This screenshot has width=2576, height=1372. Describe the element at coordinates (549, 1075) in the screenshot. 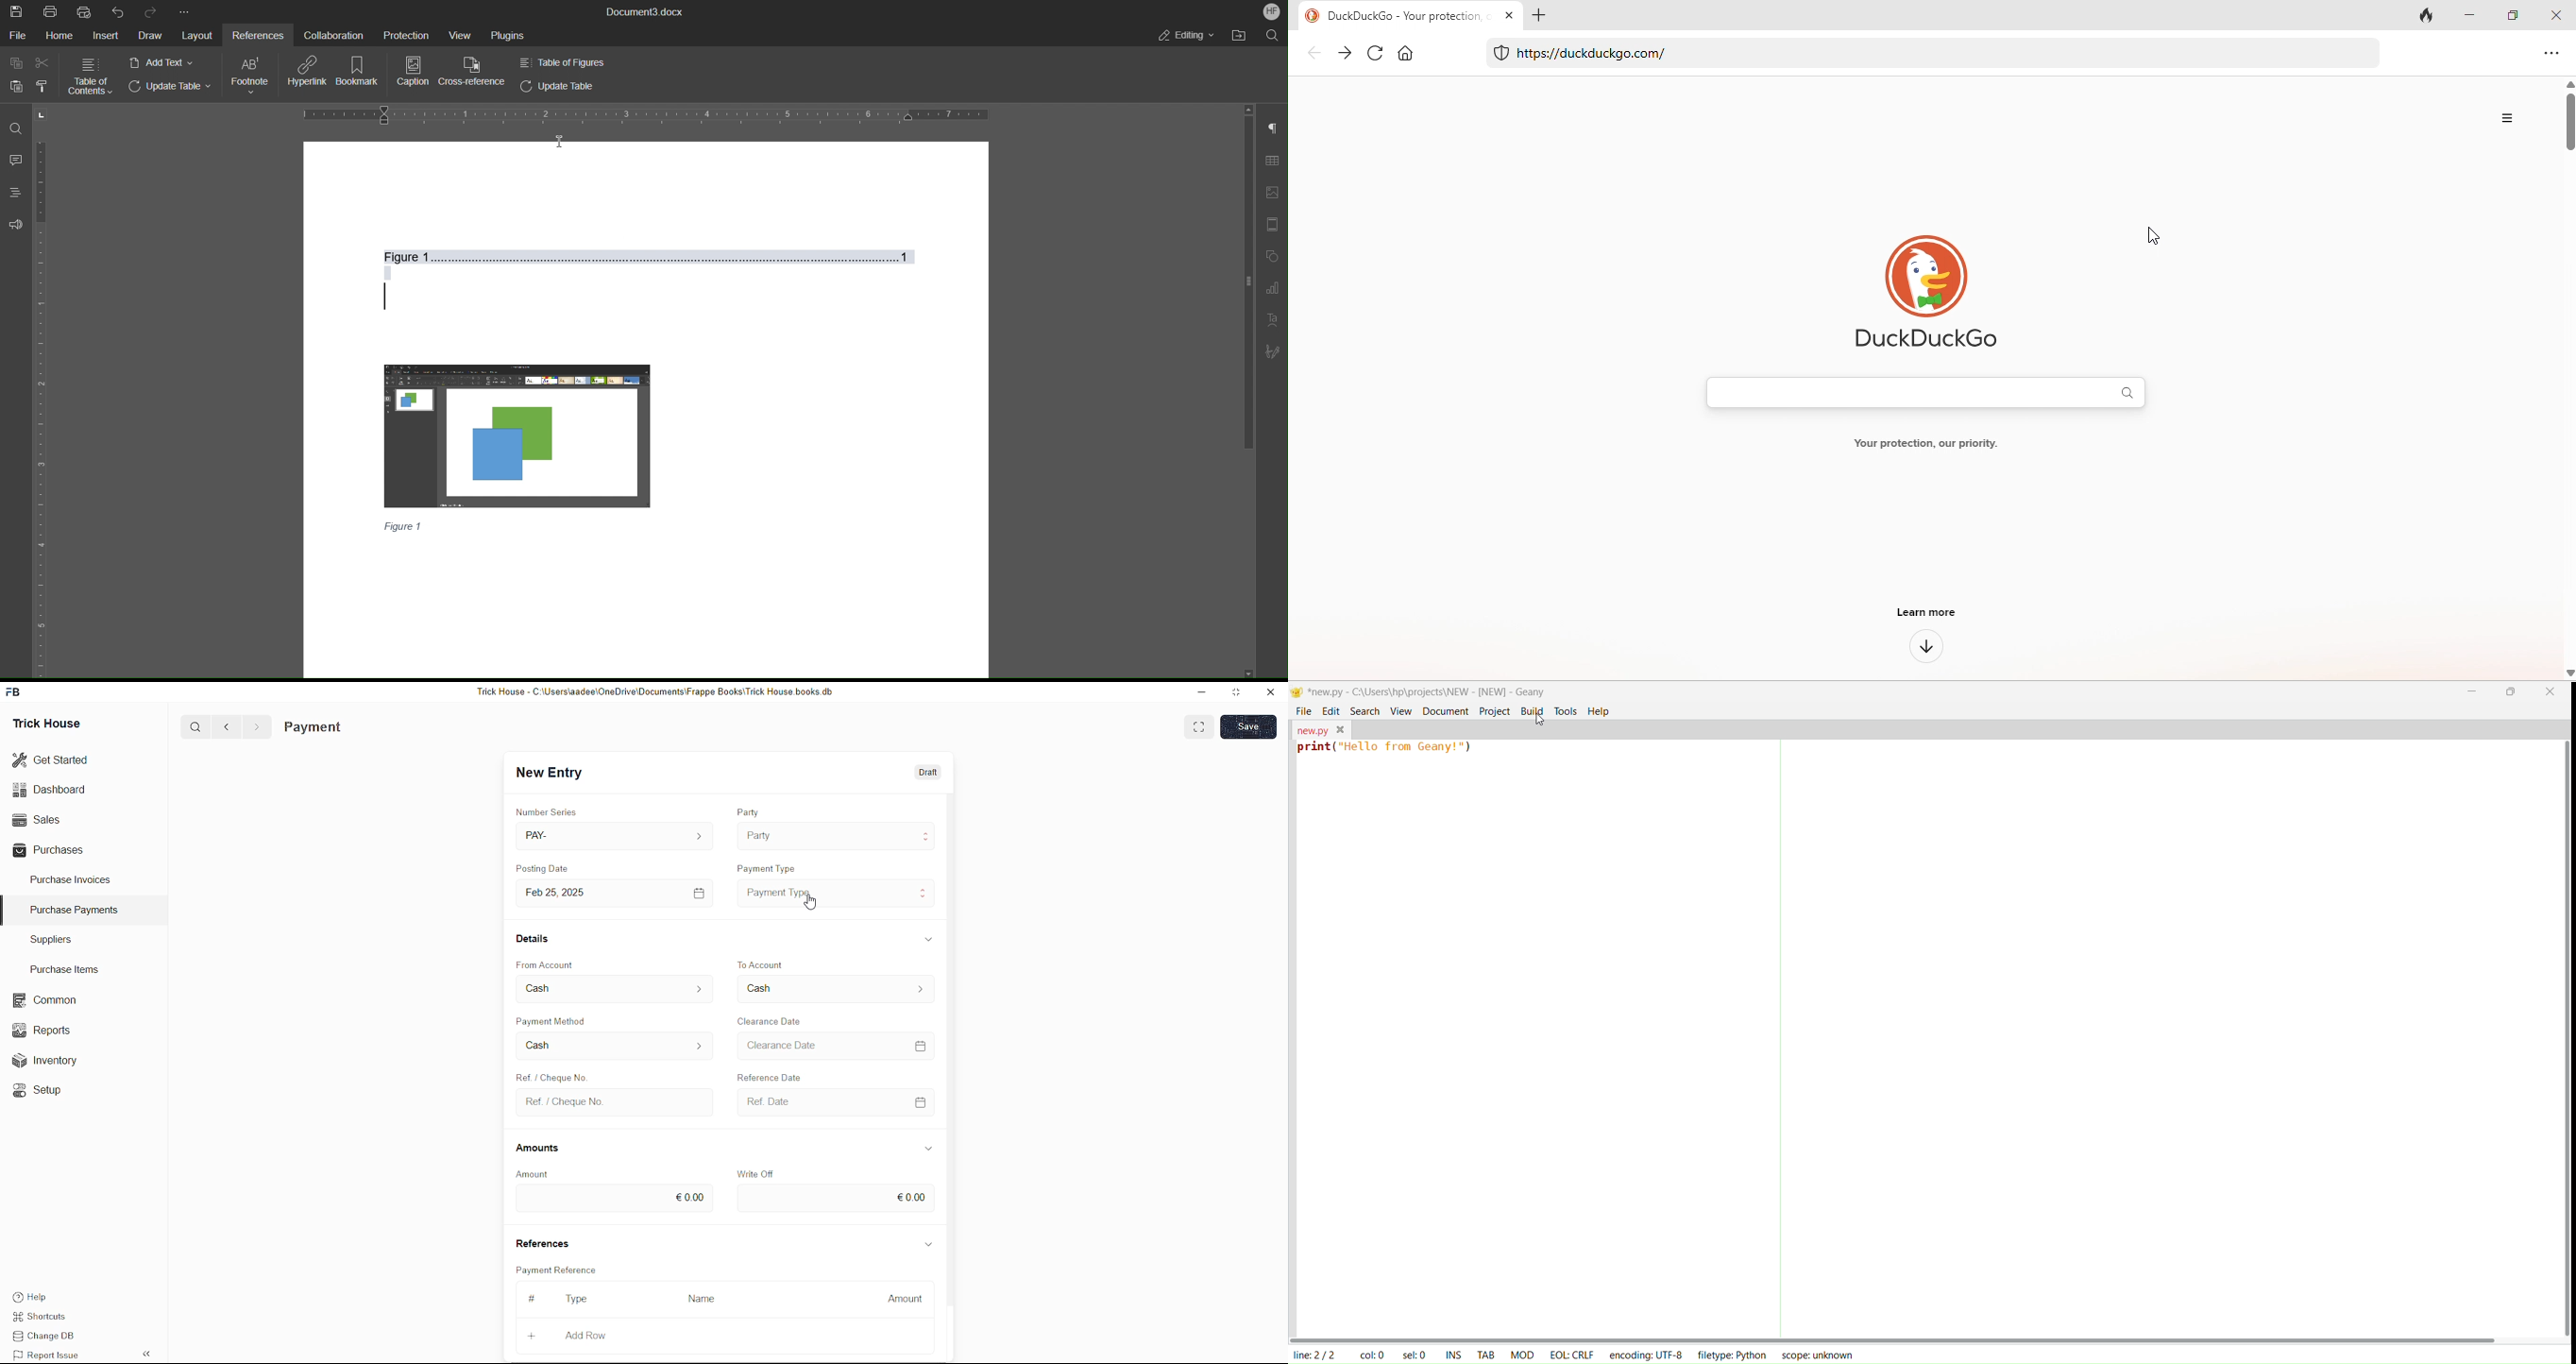

I see `Create` at that location.